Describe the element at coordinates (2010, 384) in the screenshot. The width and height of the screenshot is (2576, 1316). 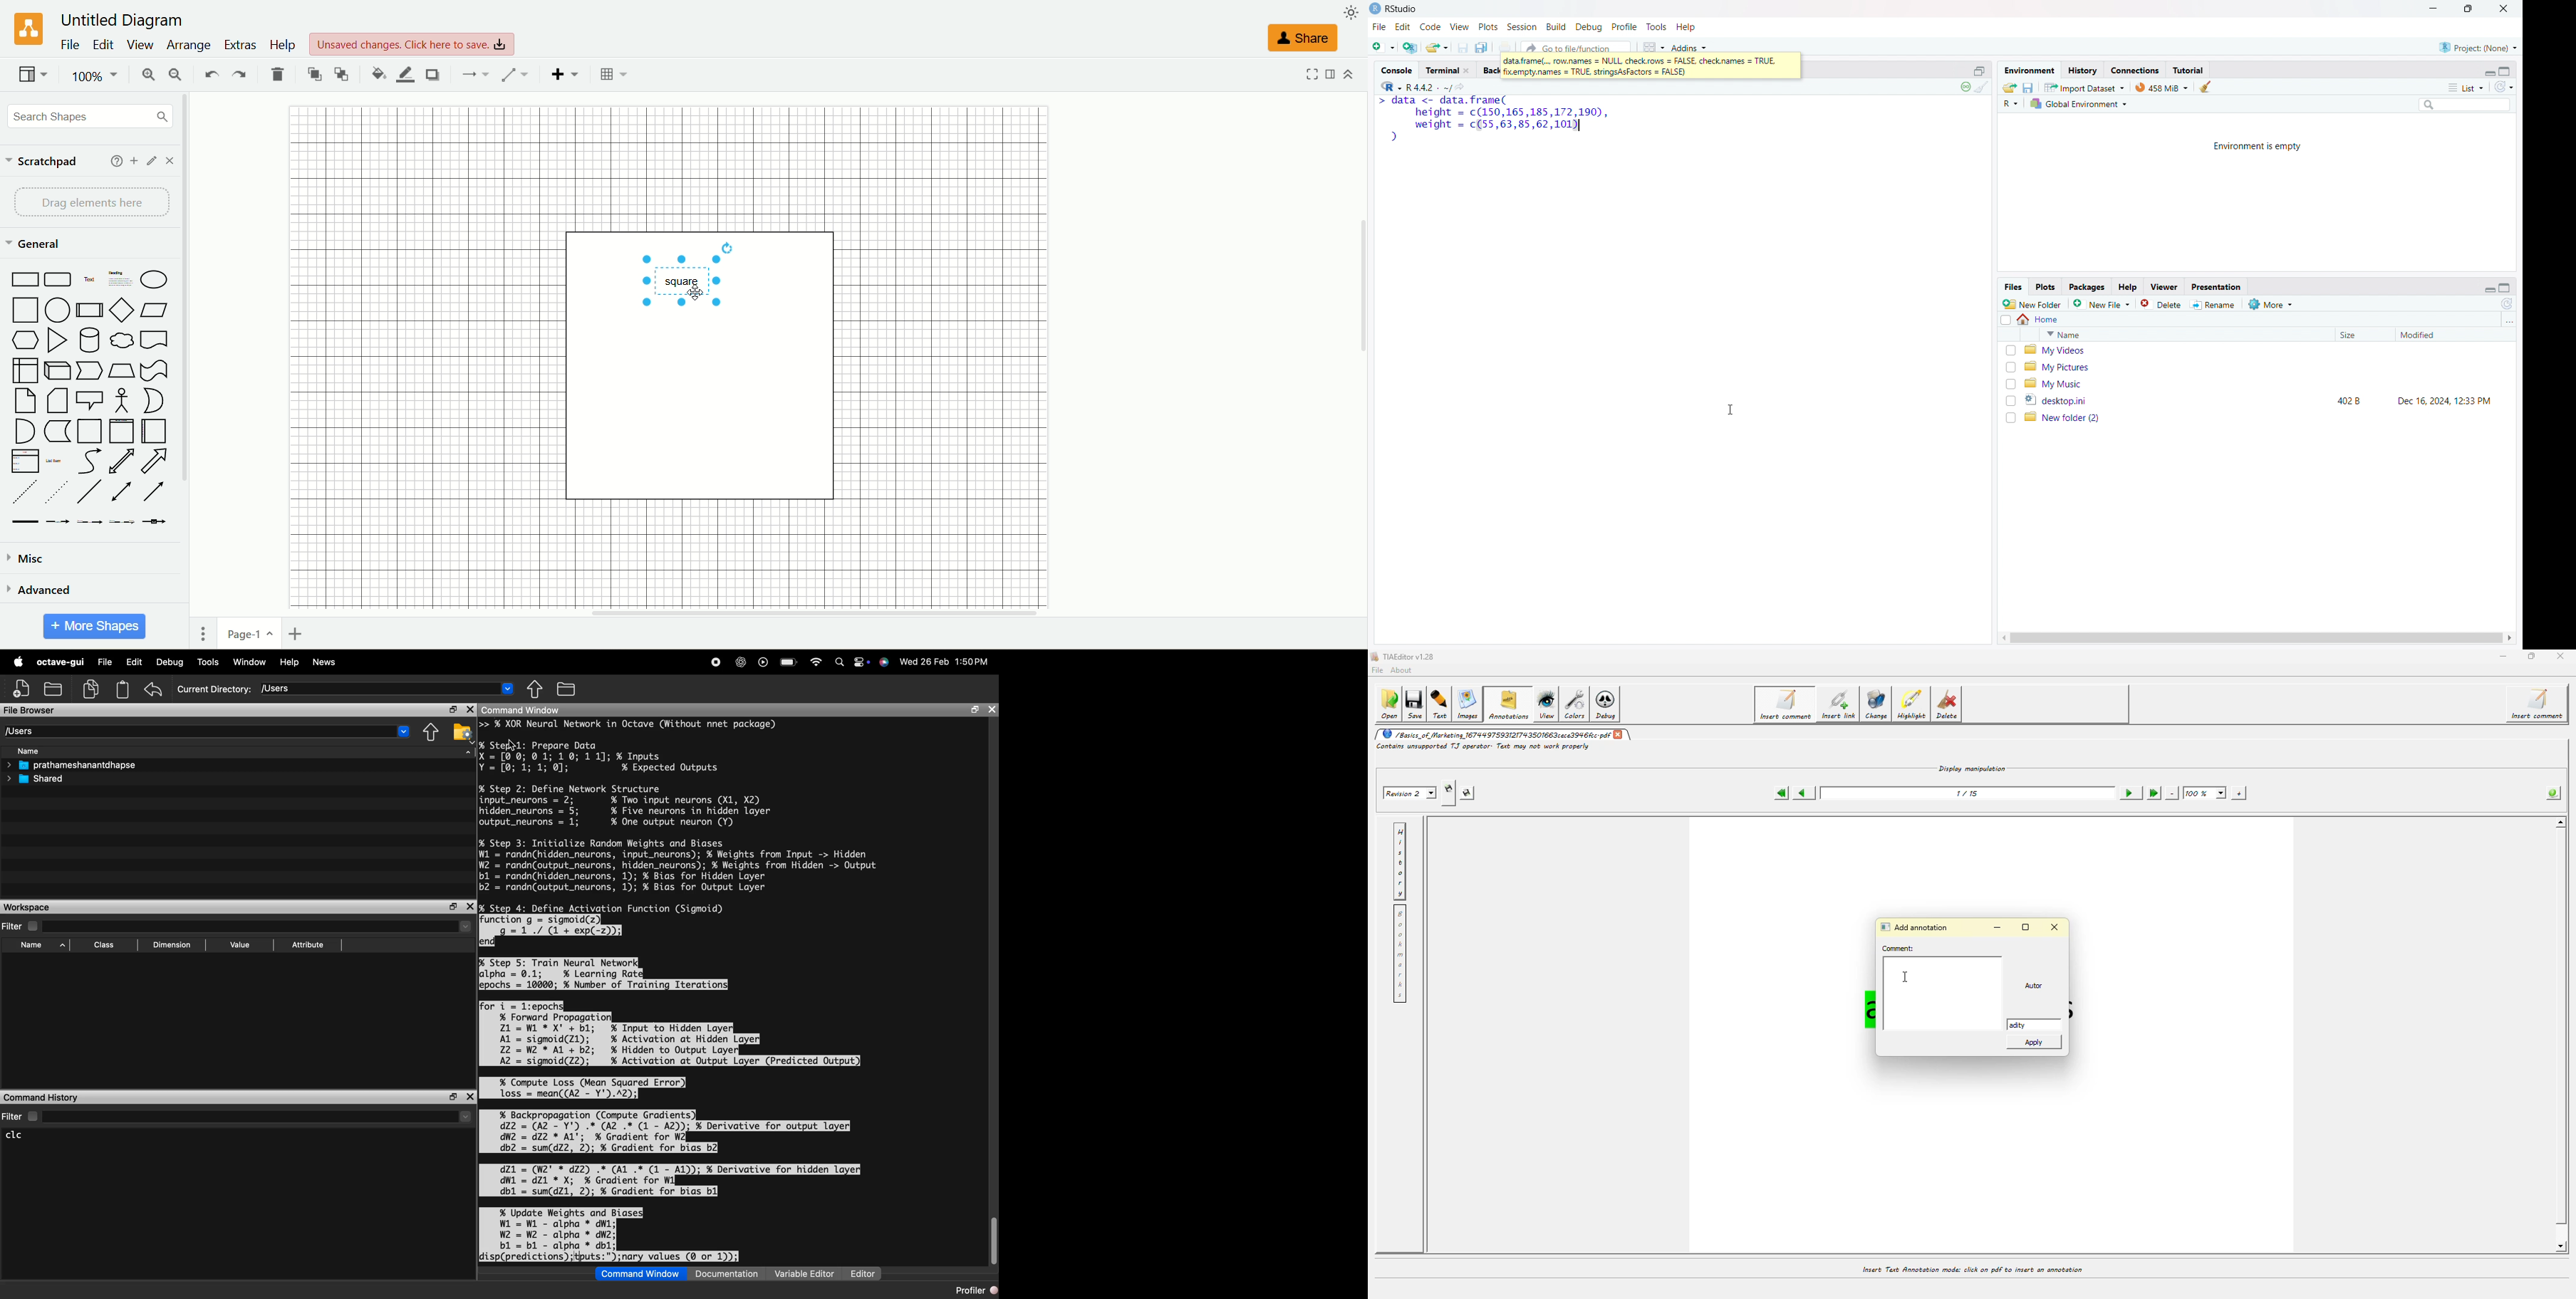
I see `select individual entries` at that location.